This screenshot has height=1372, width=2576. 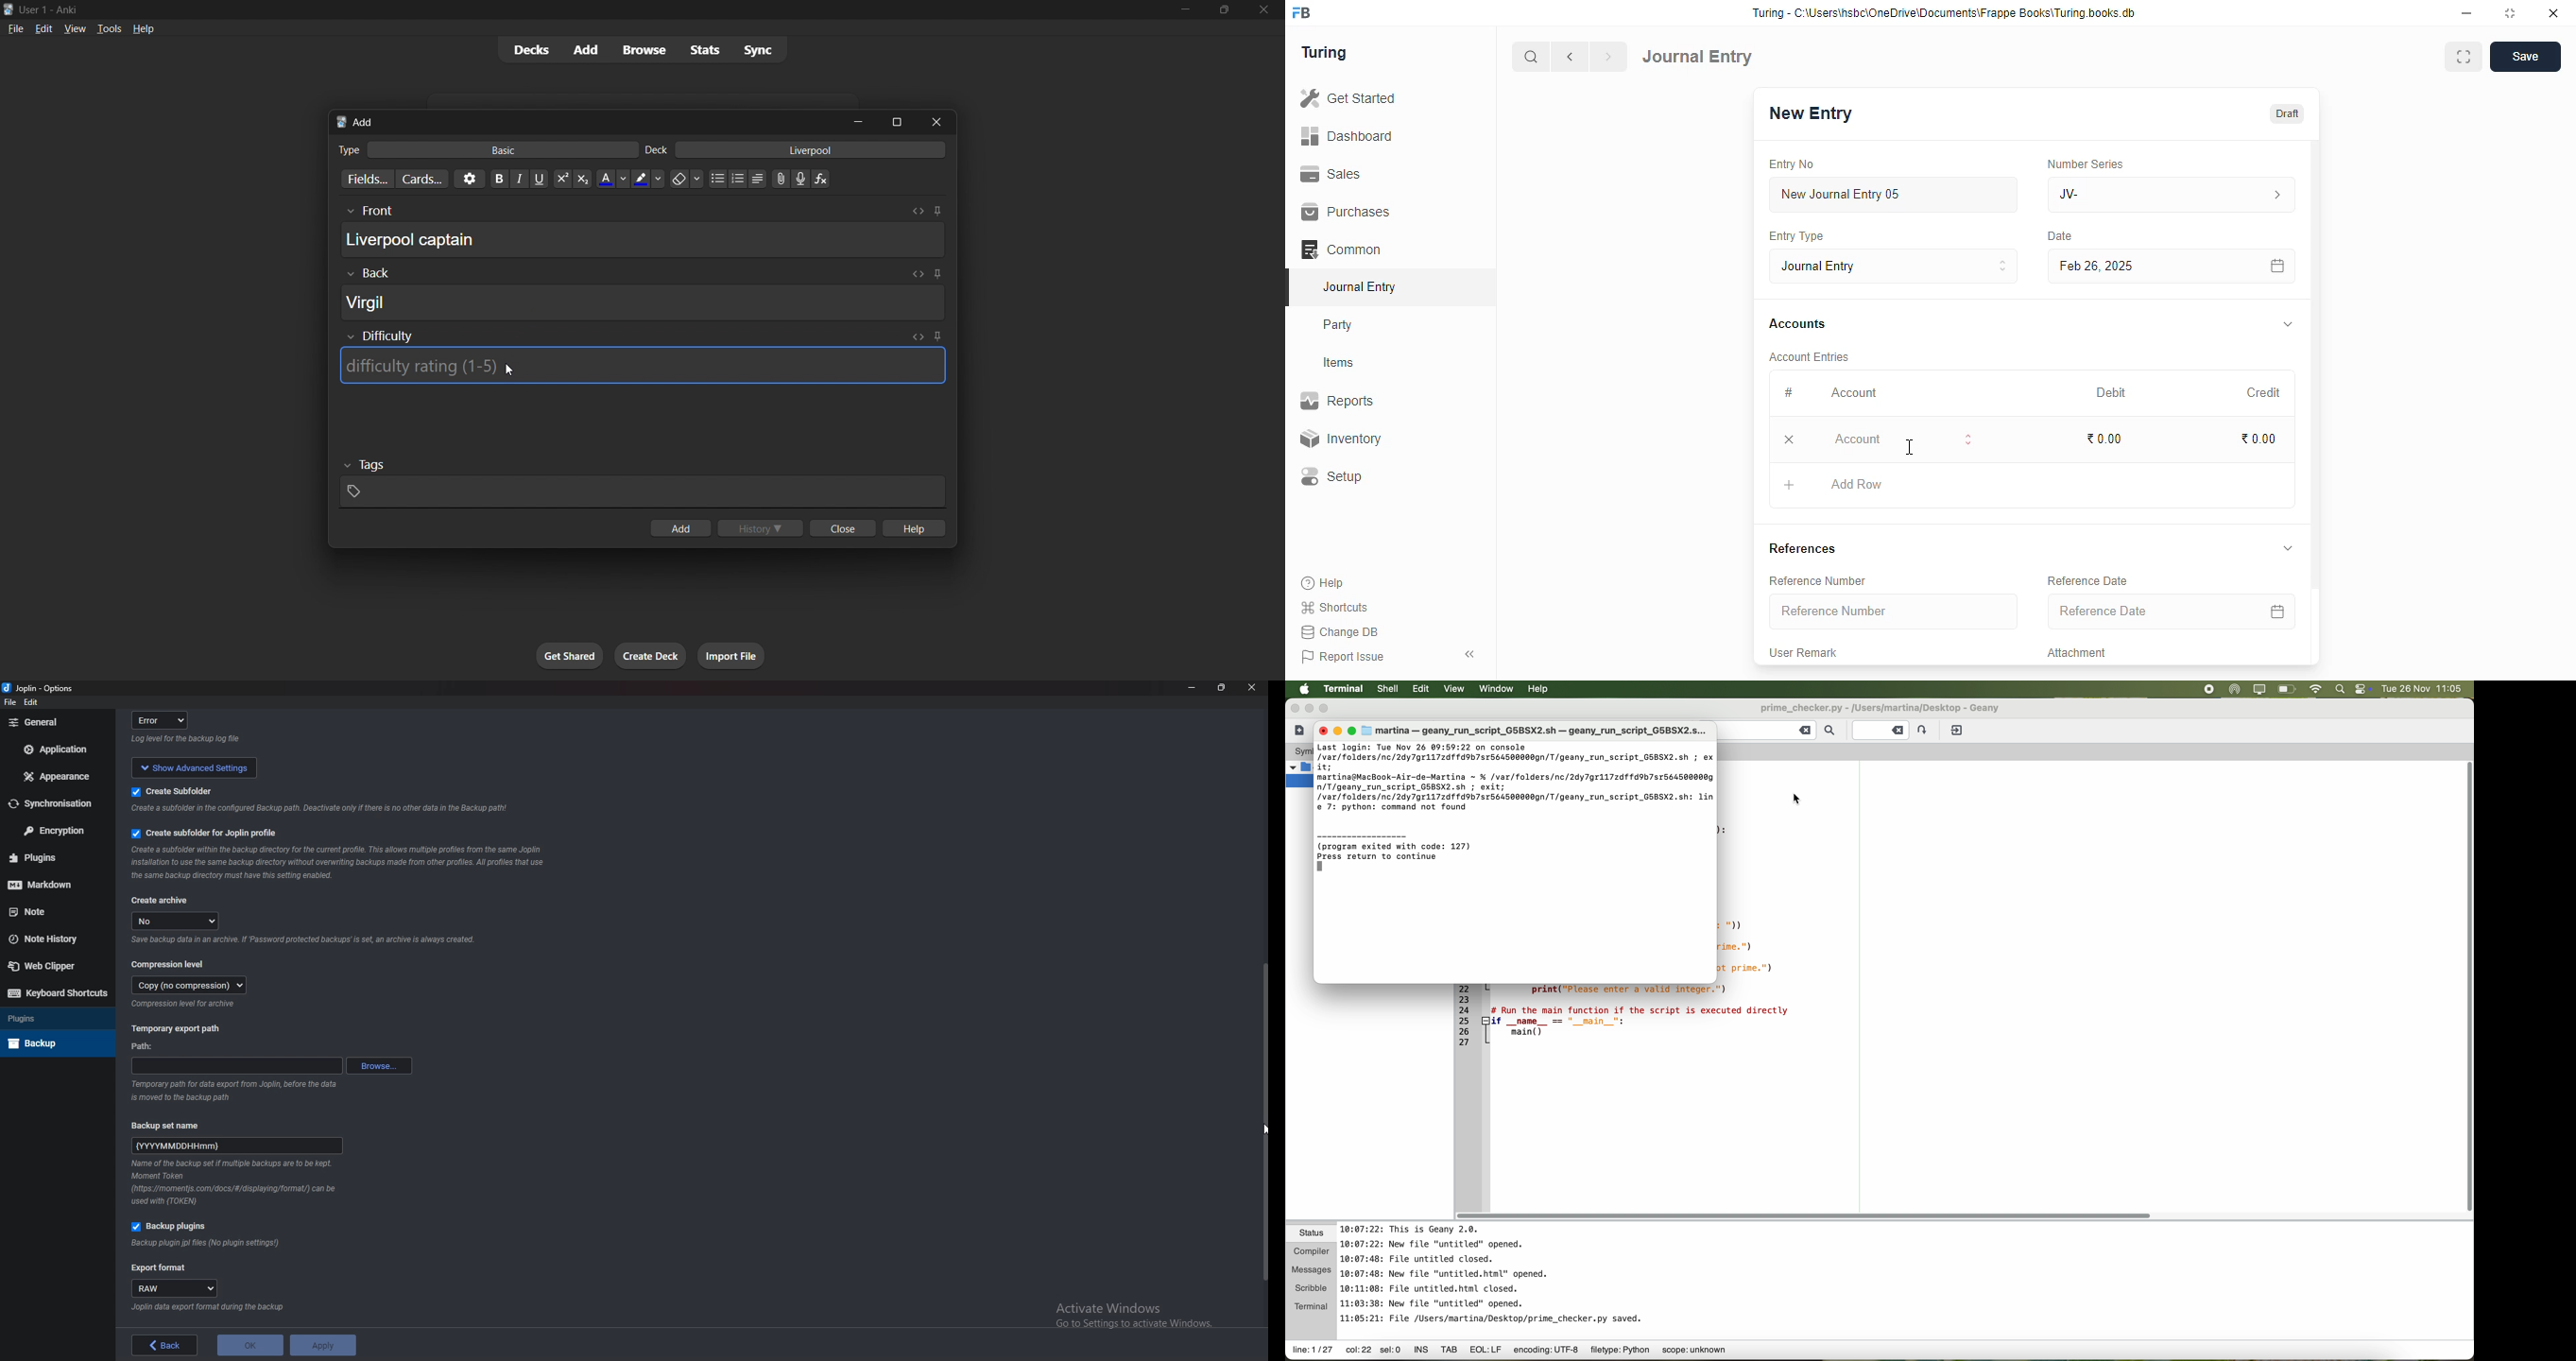 What do you see at coordinates (758, 179) in the screenshot?
I see `Alignment` at bounding box center [758, 179].